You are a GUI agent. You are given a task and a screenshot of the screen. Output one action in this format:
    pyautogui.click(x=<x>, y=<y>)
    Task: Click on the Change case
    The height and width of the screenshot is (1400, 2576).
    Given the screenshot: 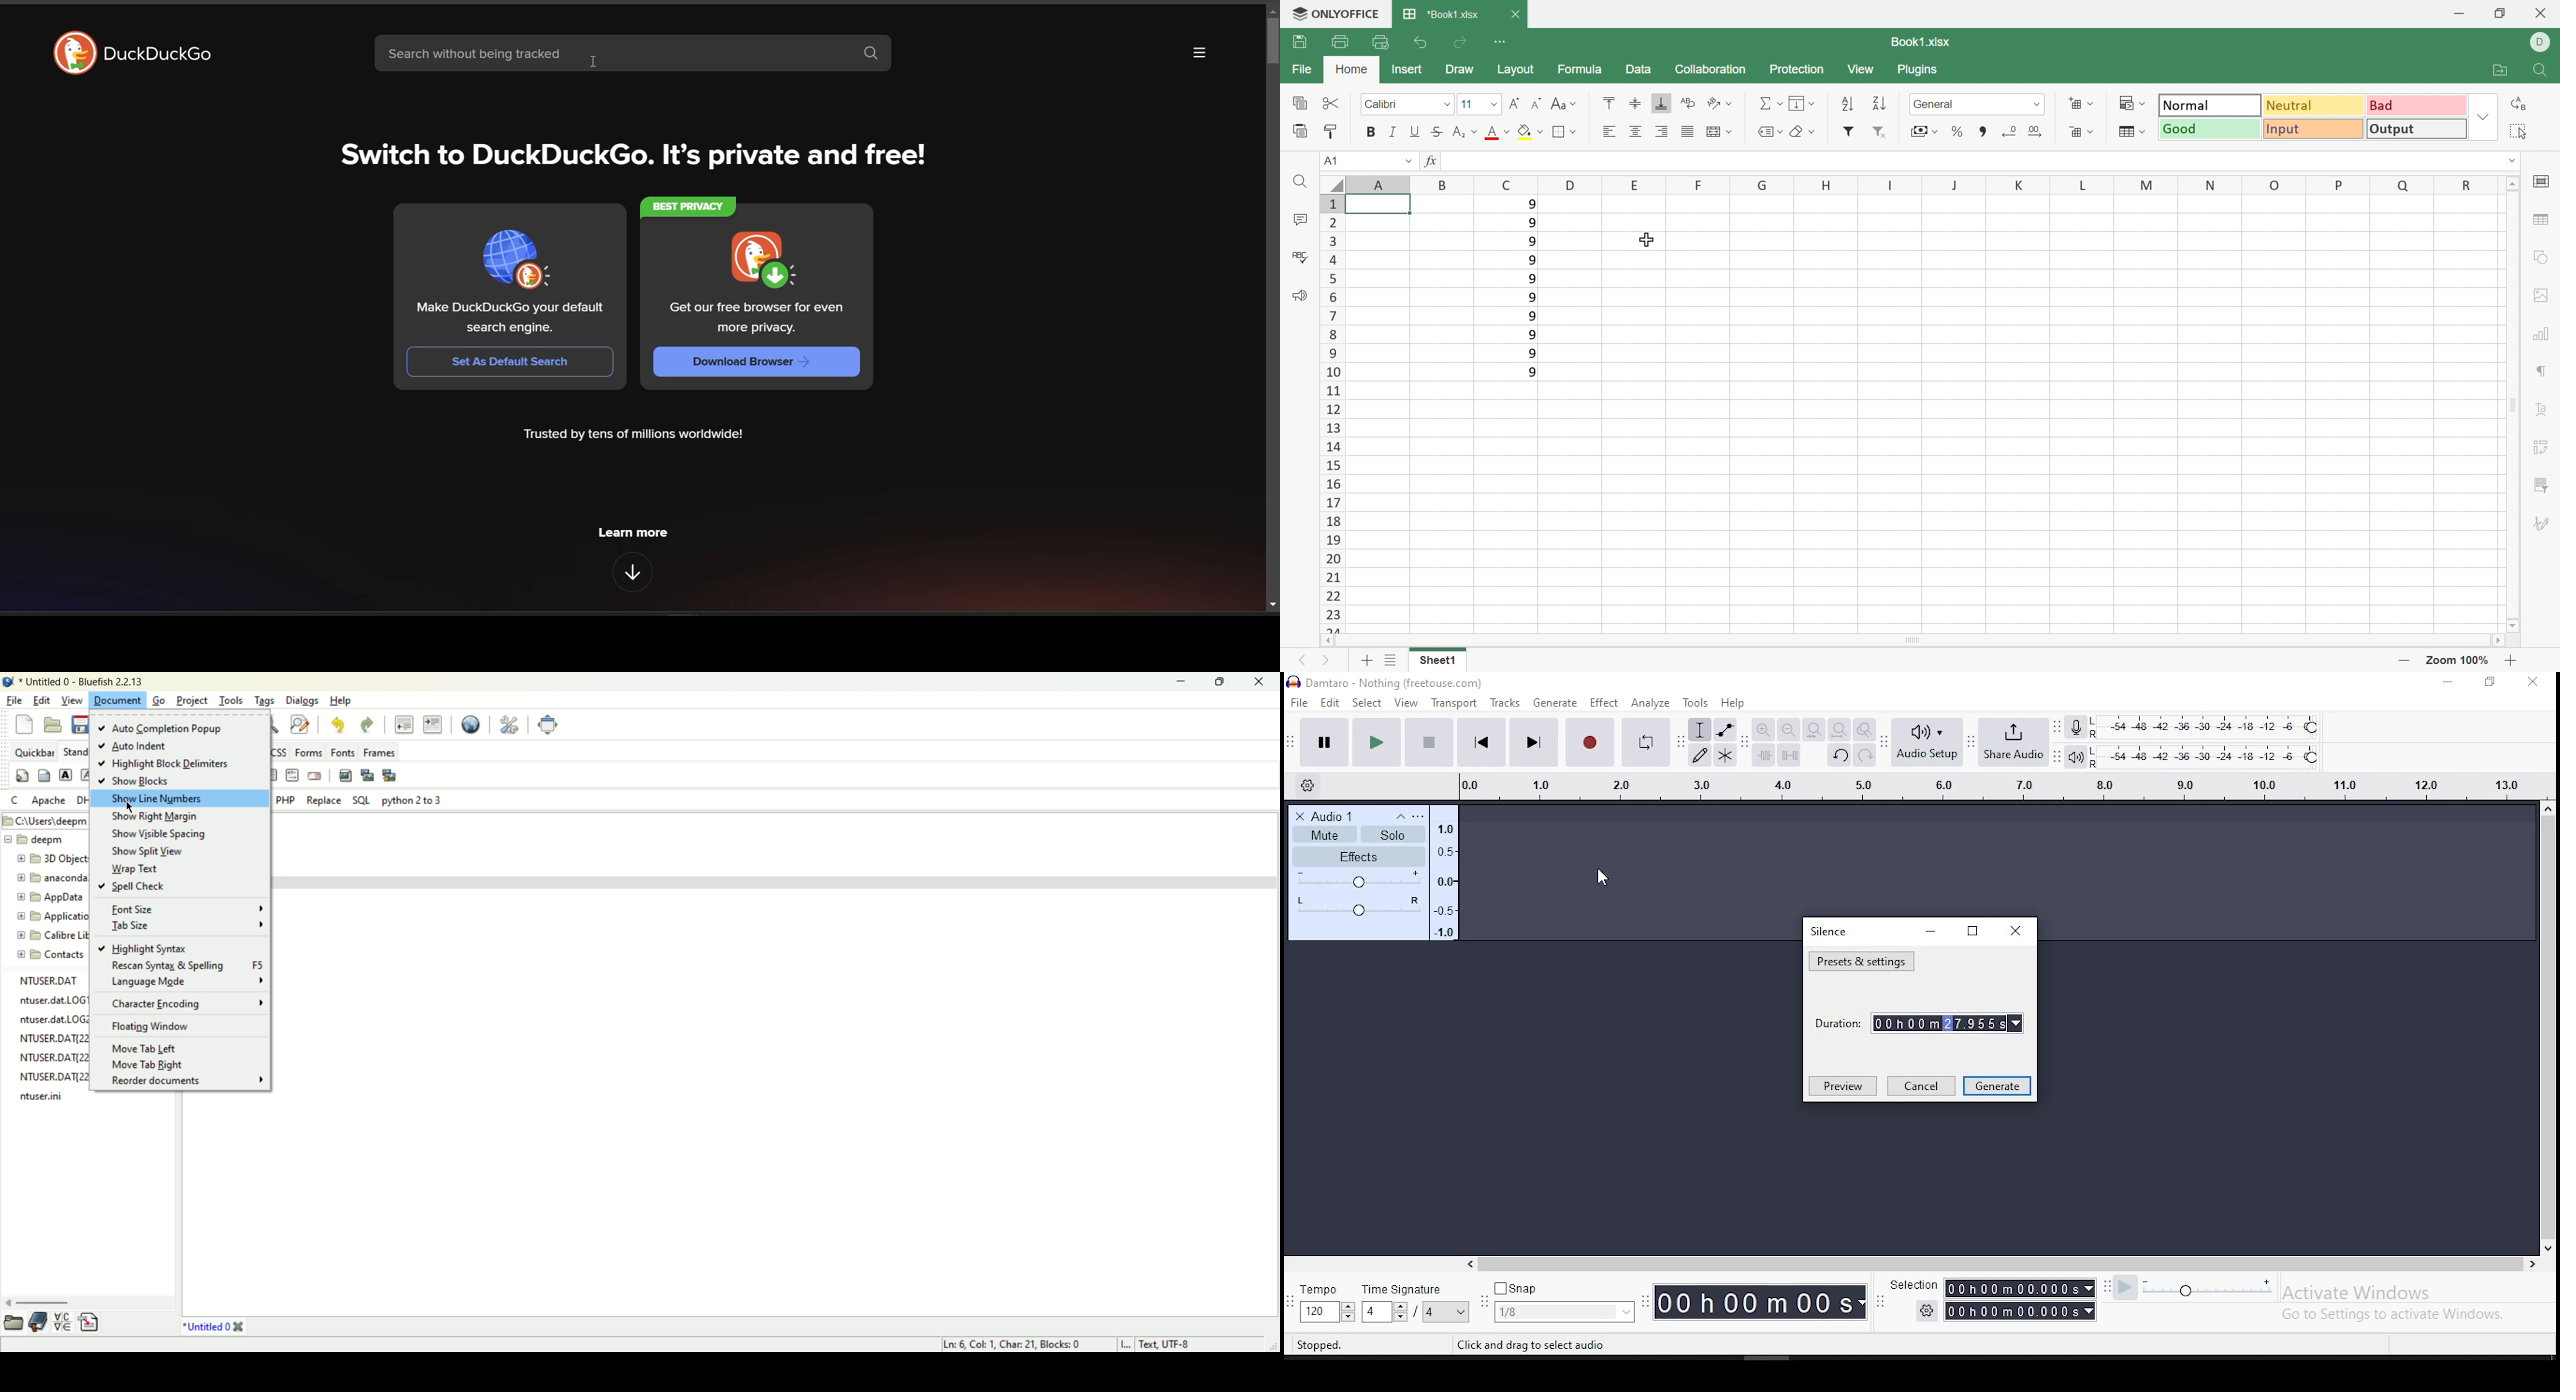 What is the action you would take?
    pyautogui.click(x=1565, y=104)
    